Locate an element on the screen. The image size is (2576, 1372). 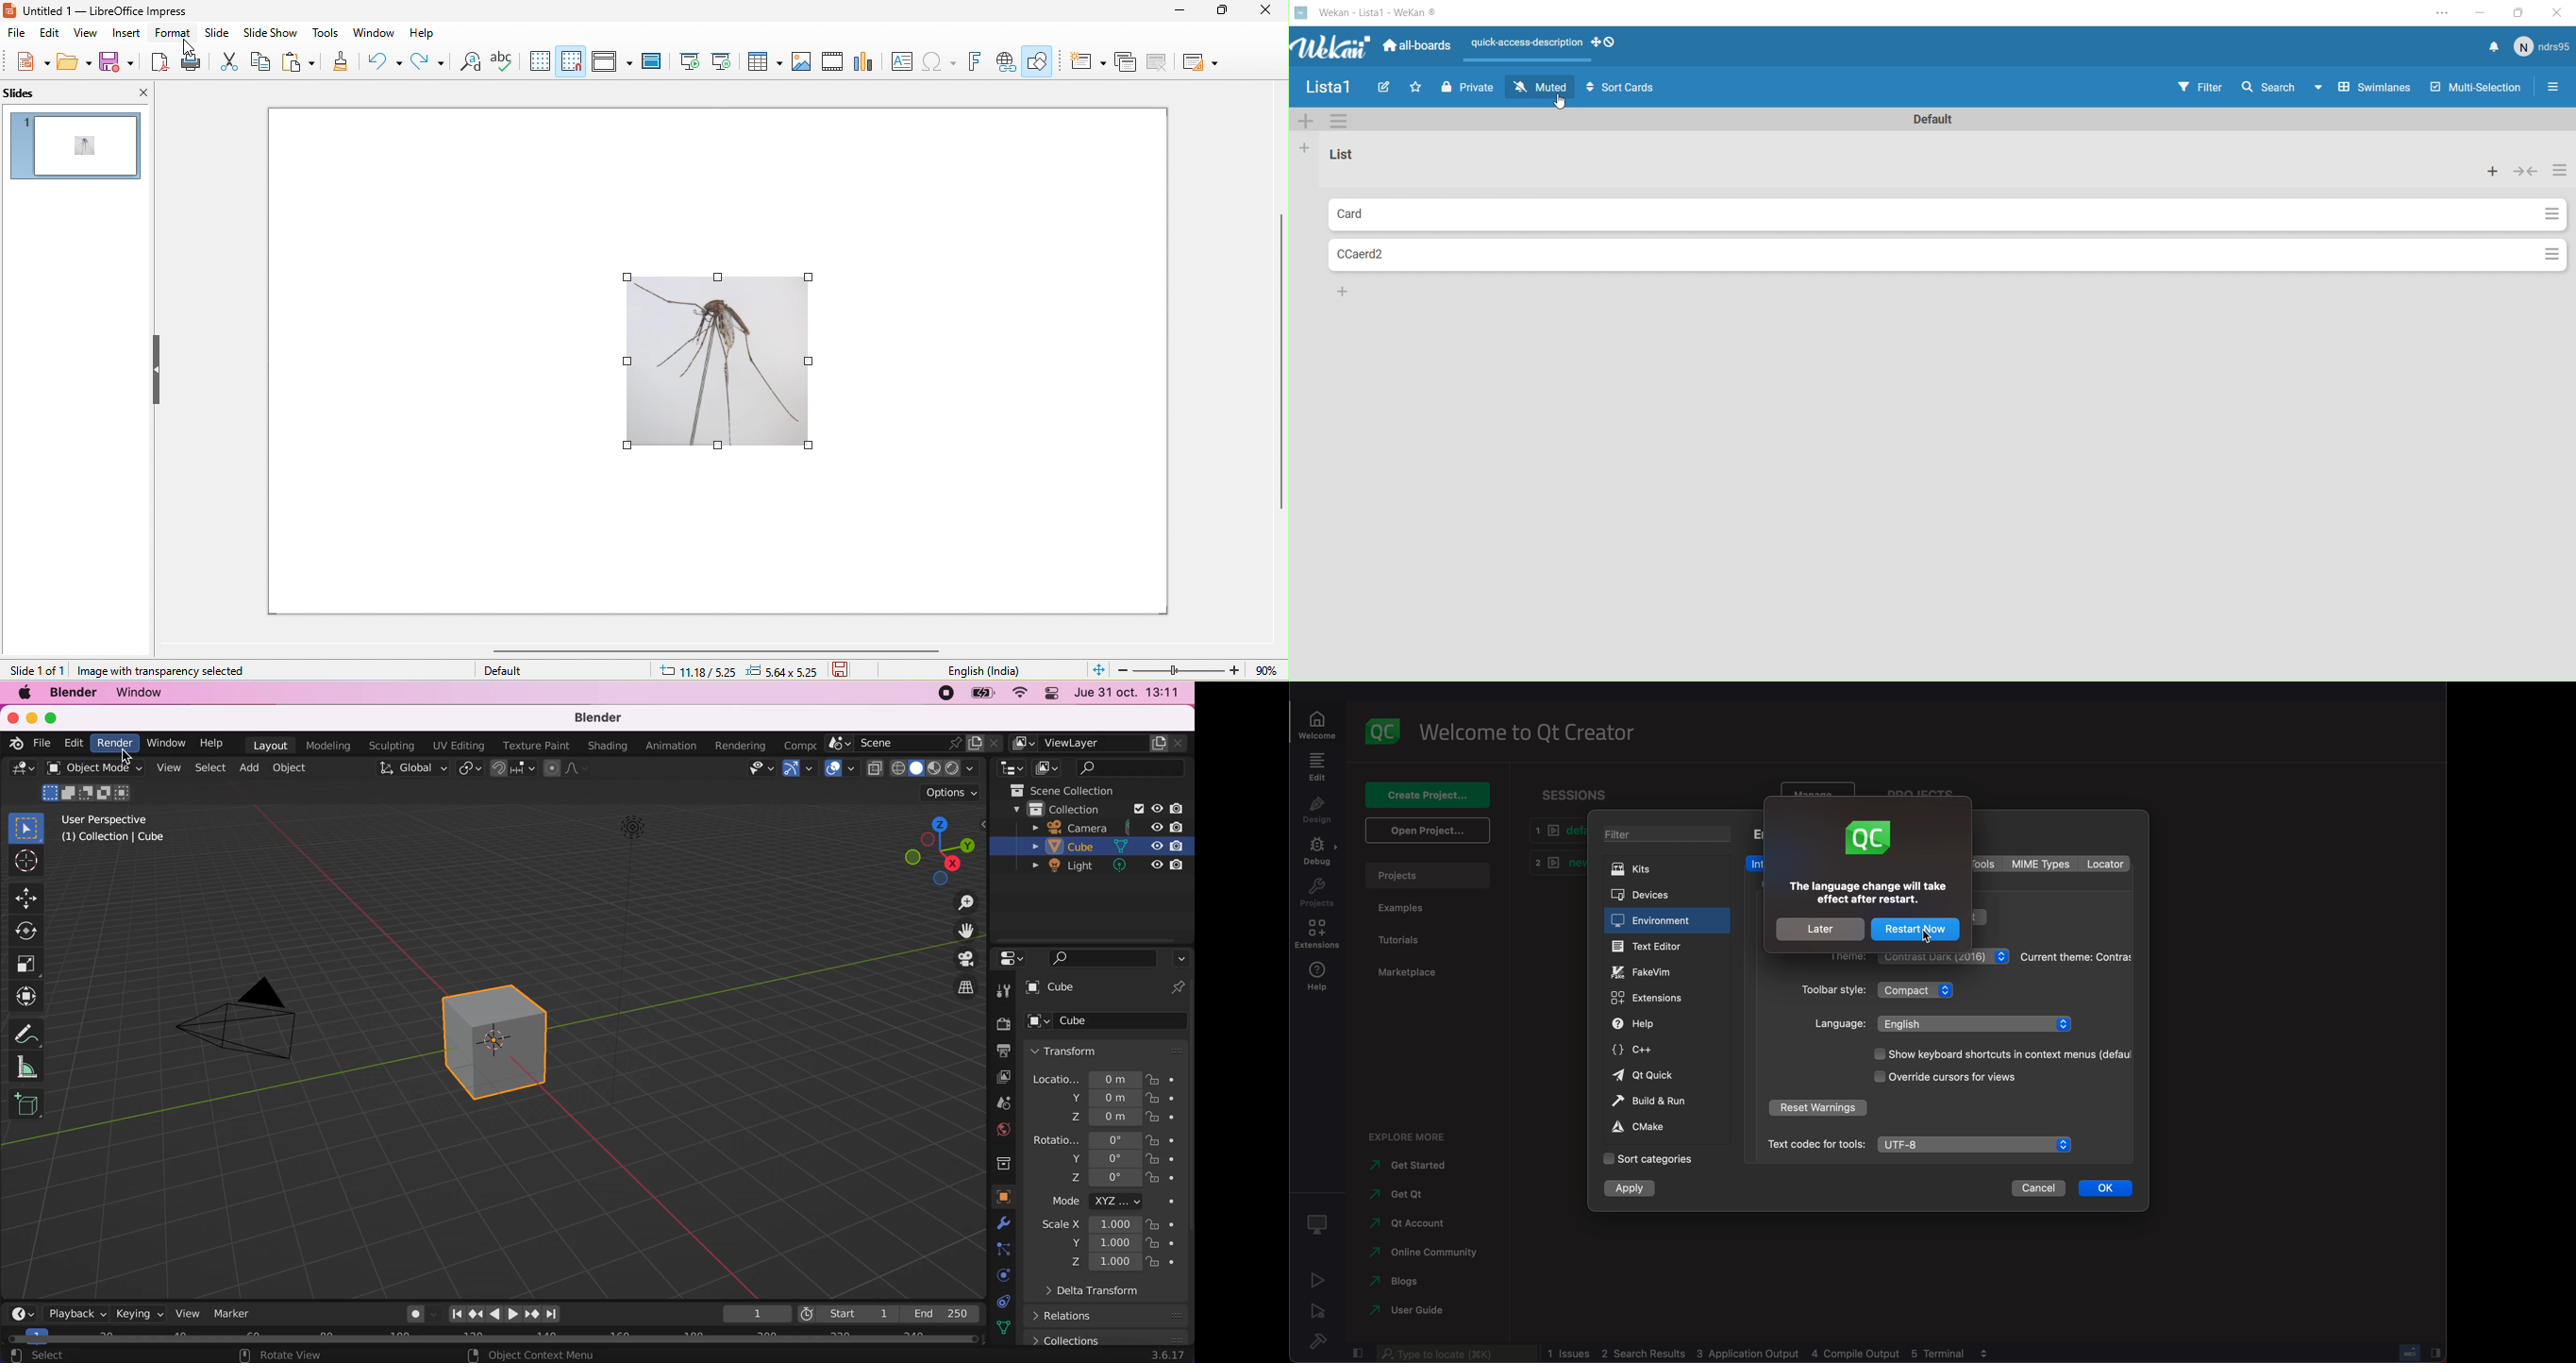
find and replace is located at coordinates (470, 60).